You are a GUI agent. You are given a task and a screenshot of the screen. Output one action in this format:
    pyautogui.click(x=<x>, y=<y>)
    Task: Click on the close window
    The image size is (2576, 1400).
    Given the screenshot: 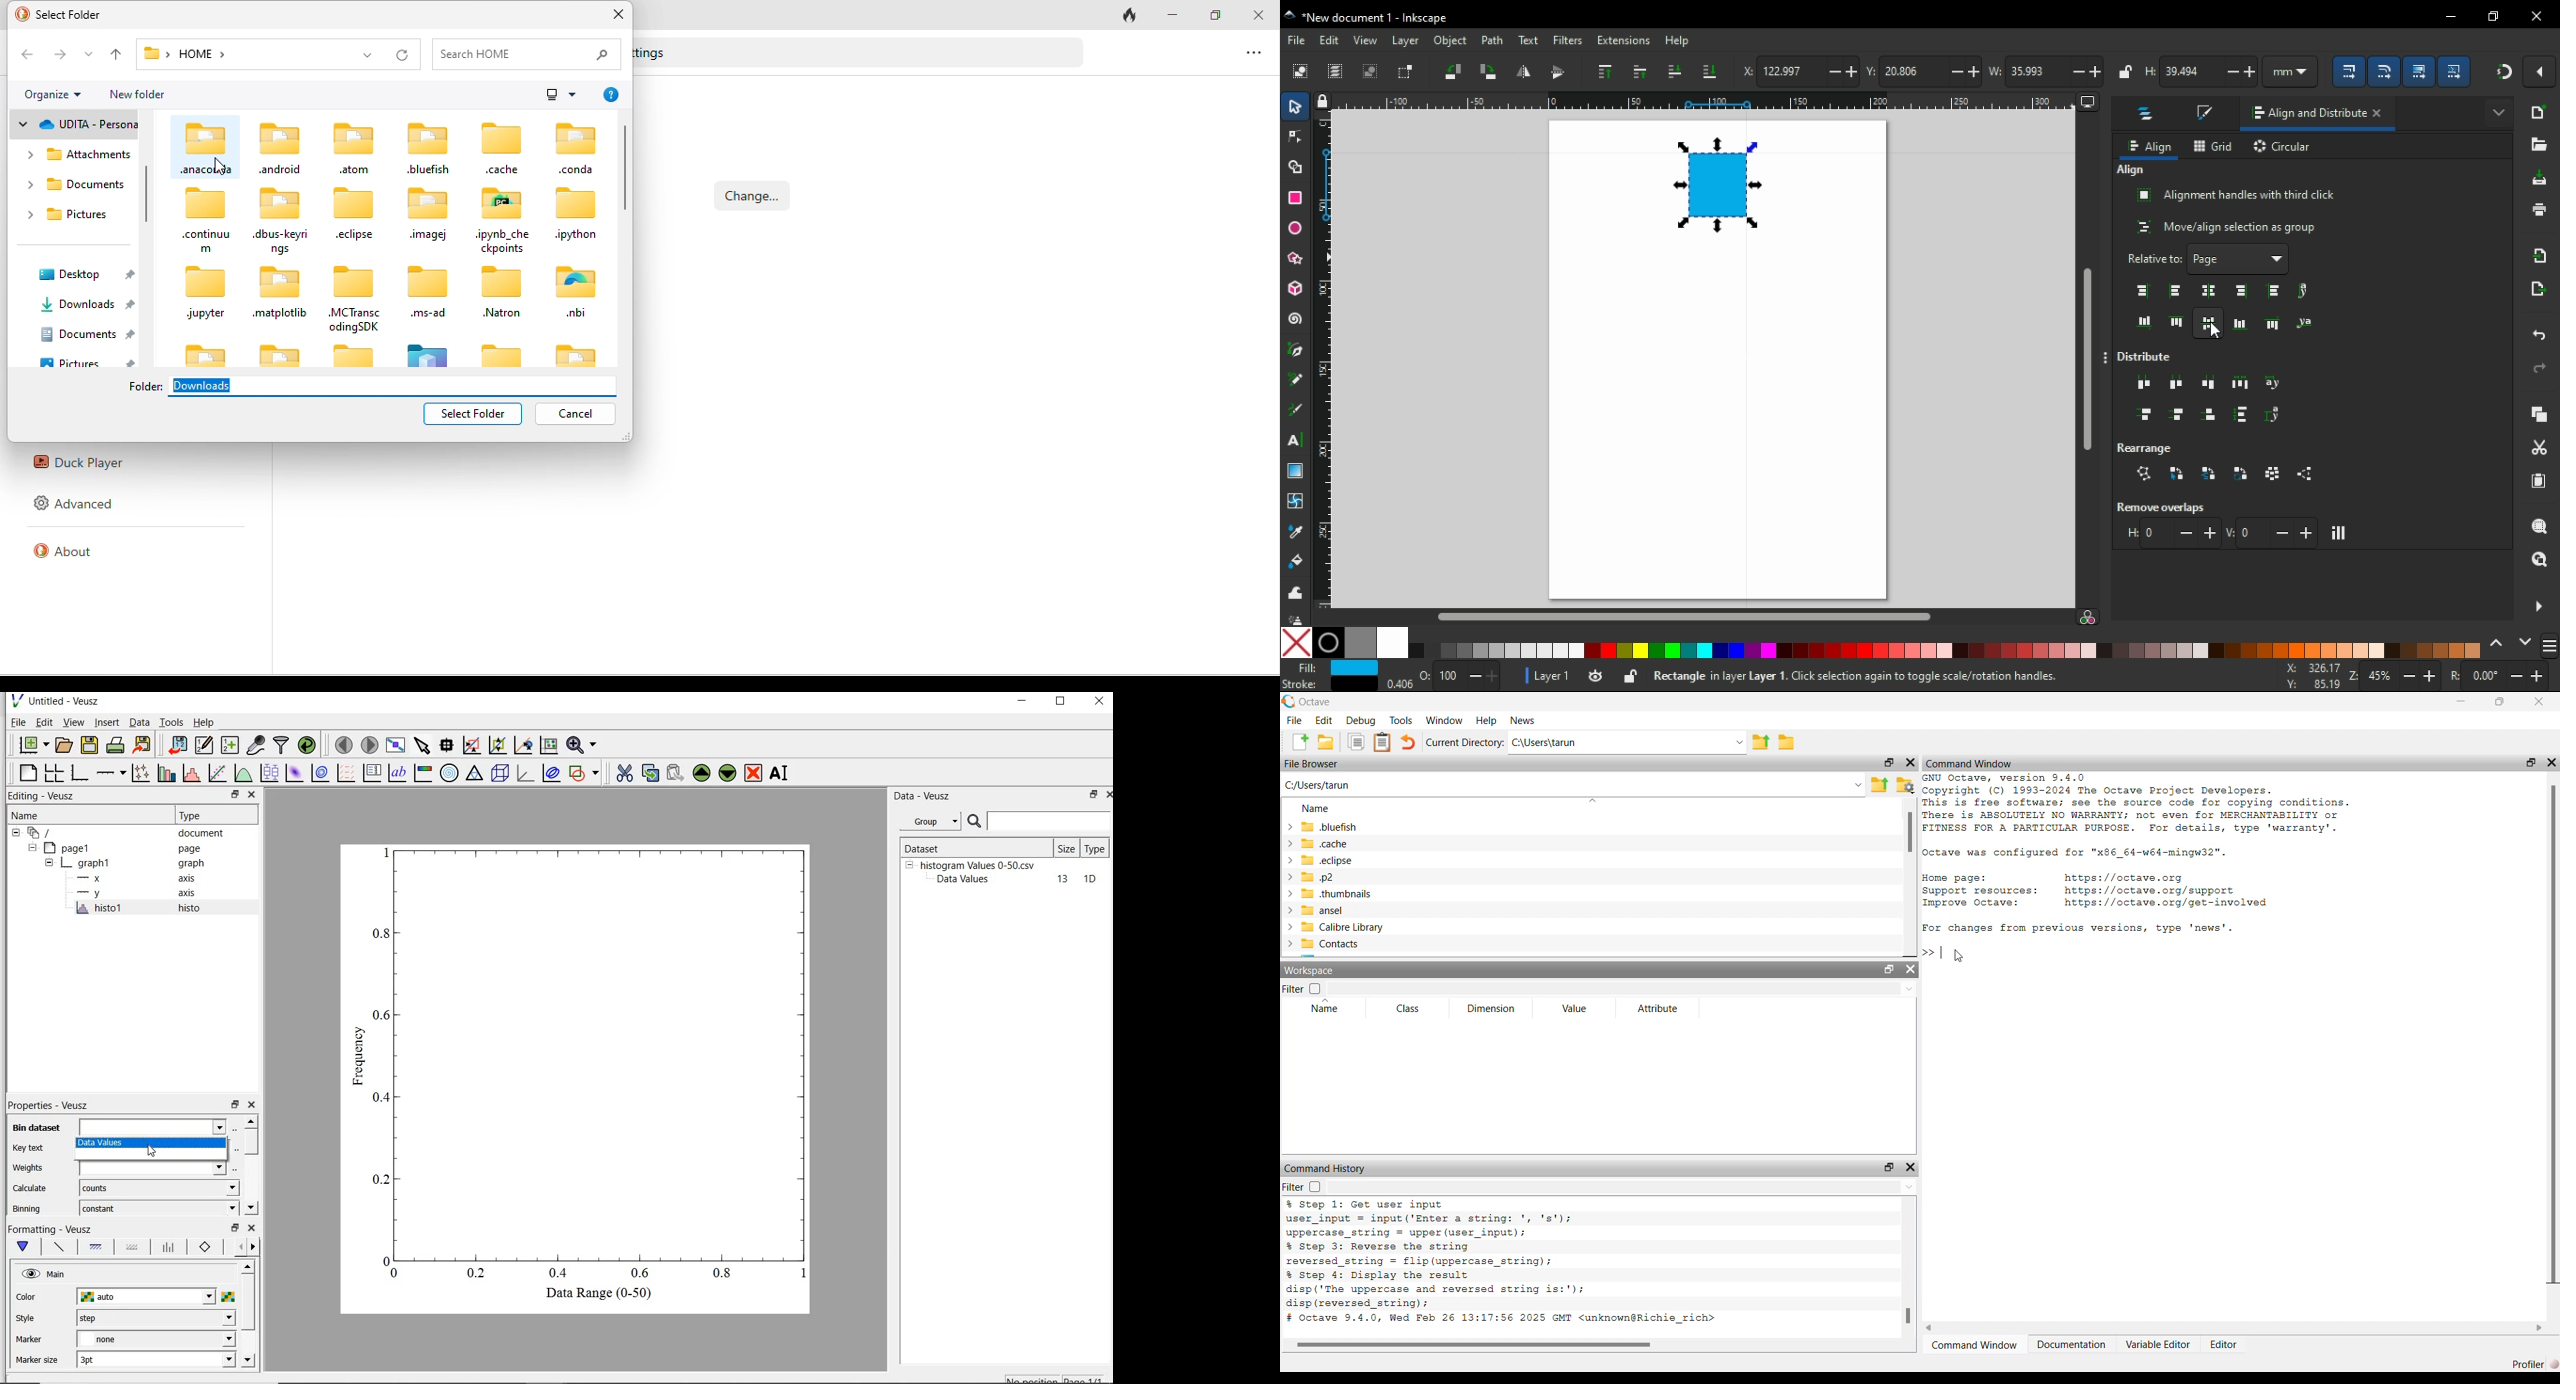 What is the action you would take?
    pyautogui.click(x=2537, y=16)
    